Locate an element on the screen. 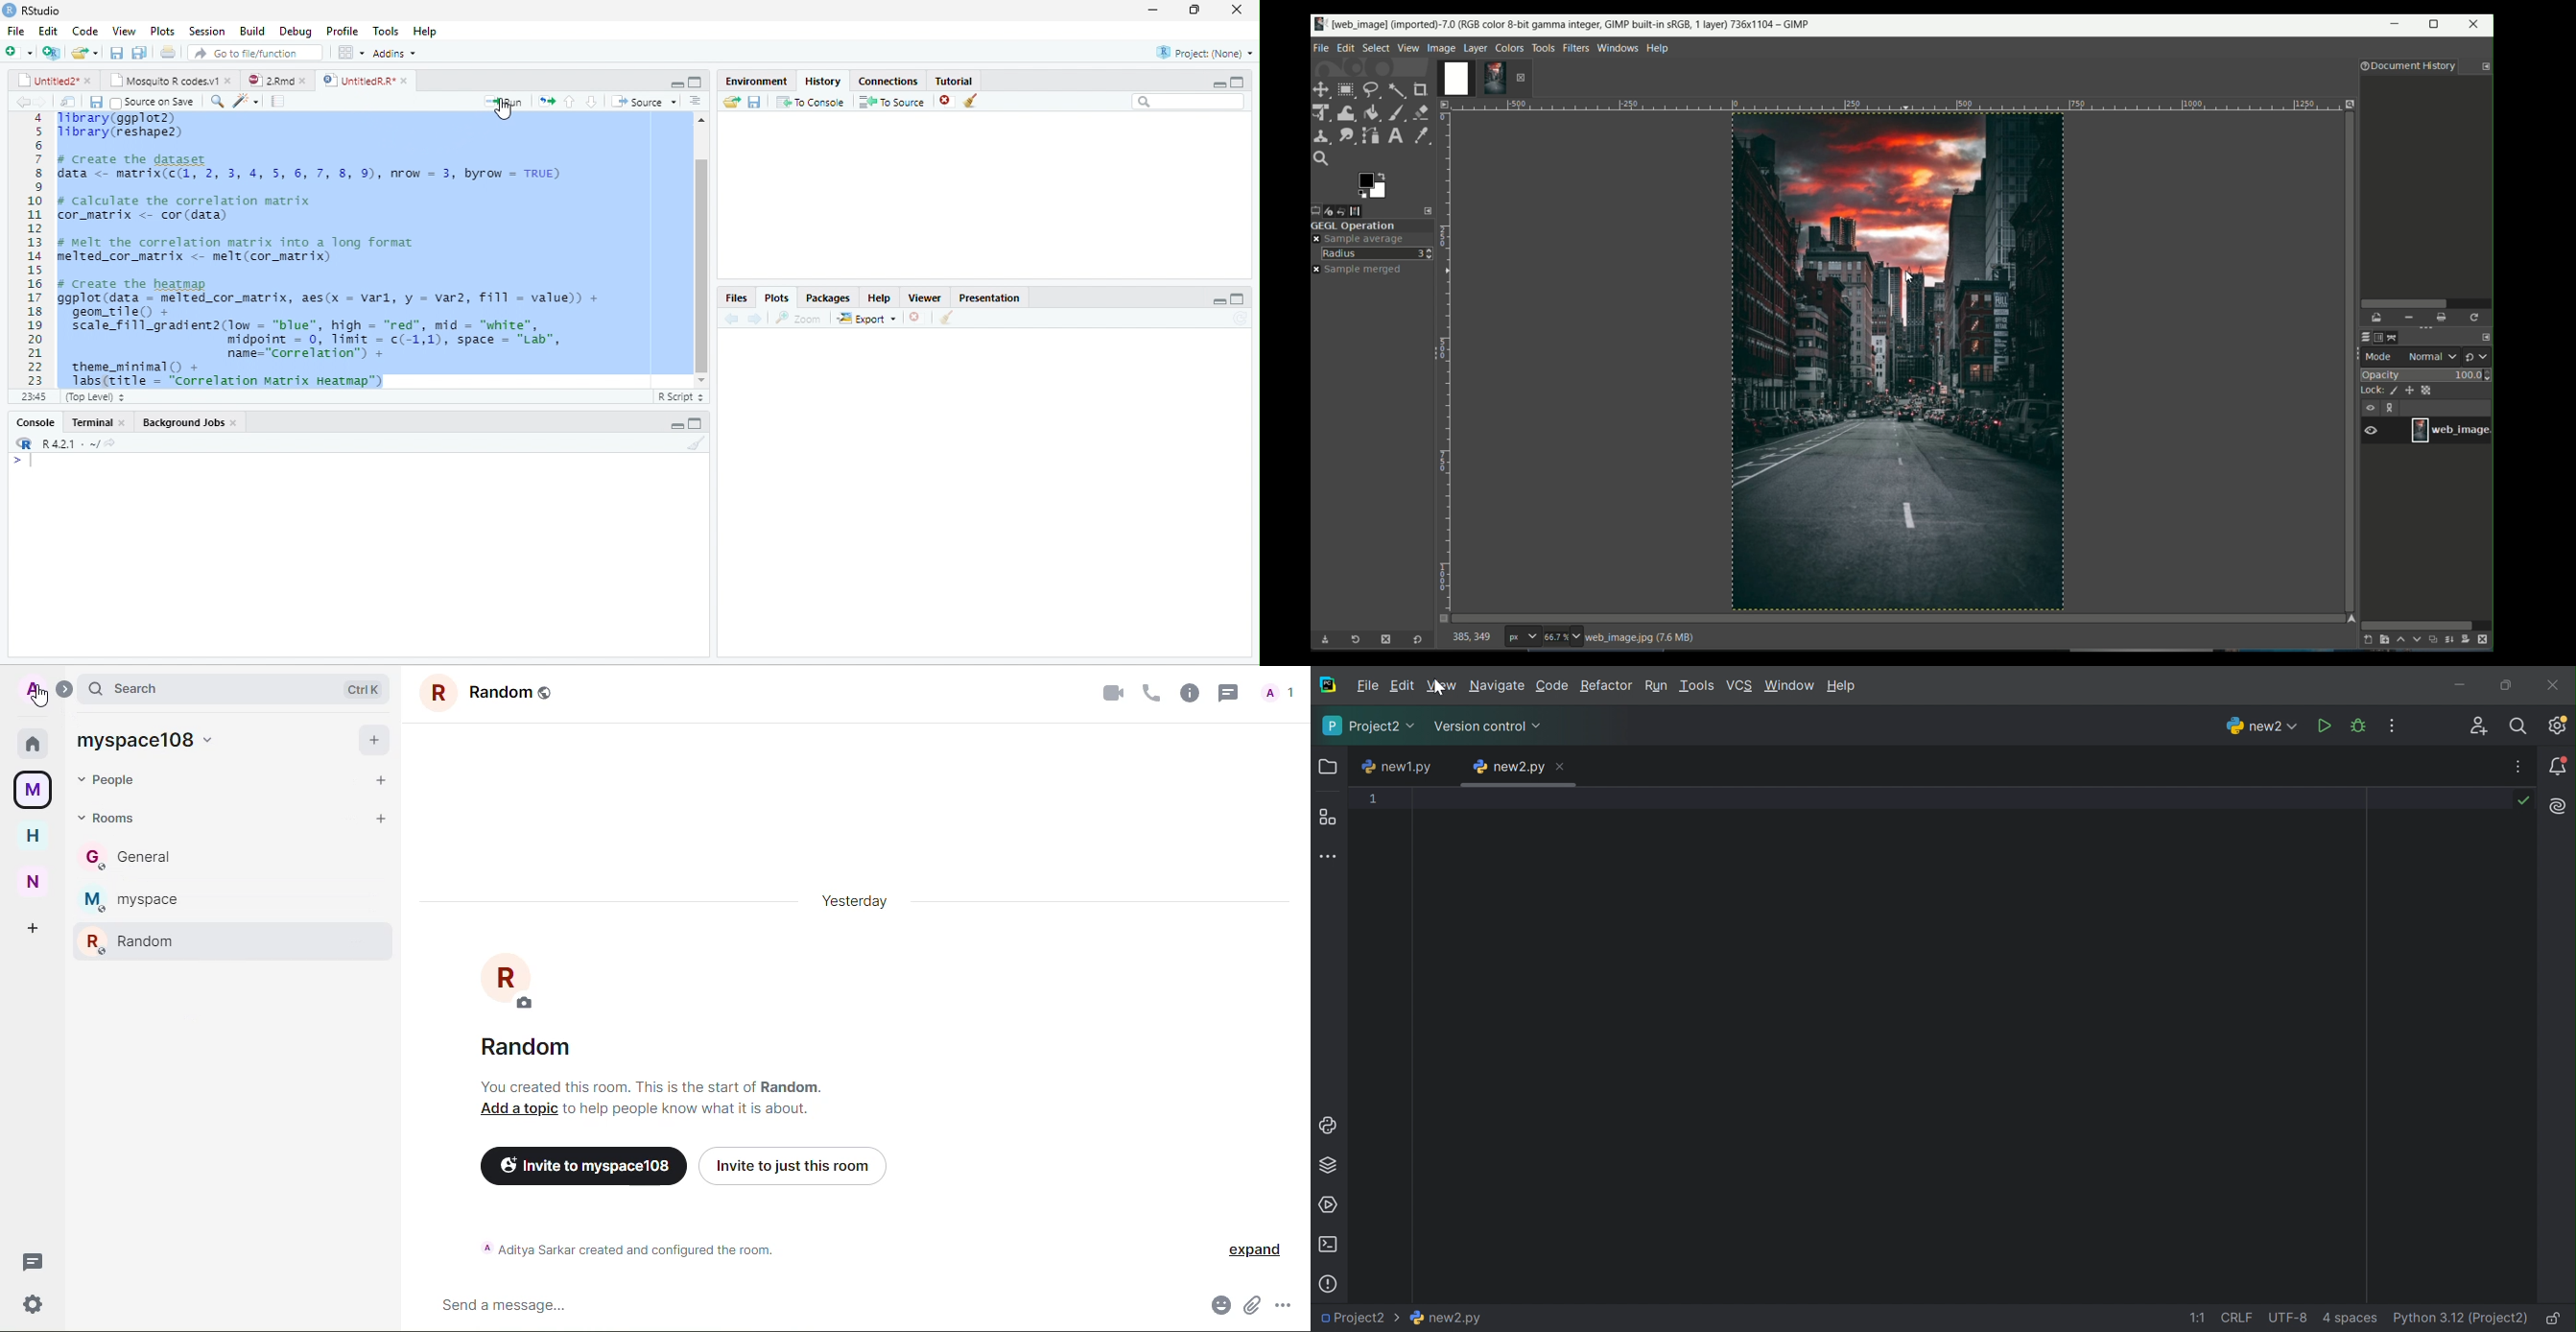 The image size is (2576, 1344).  is located at coordinates (1203, 298).